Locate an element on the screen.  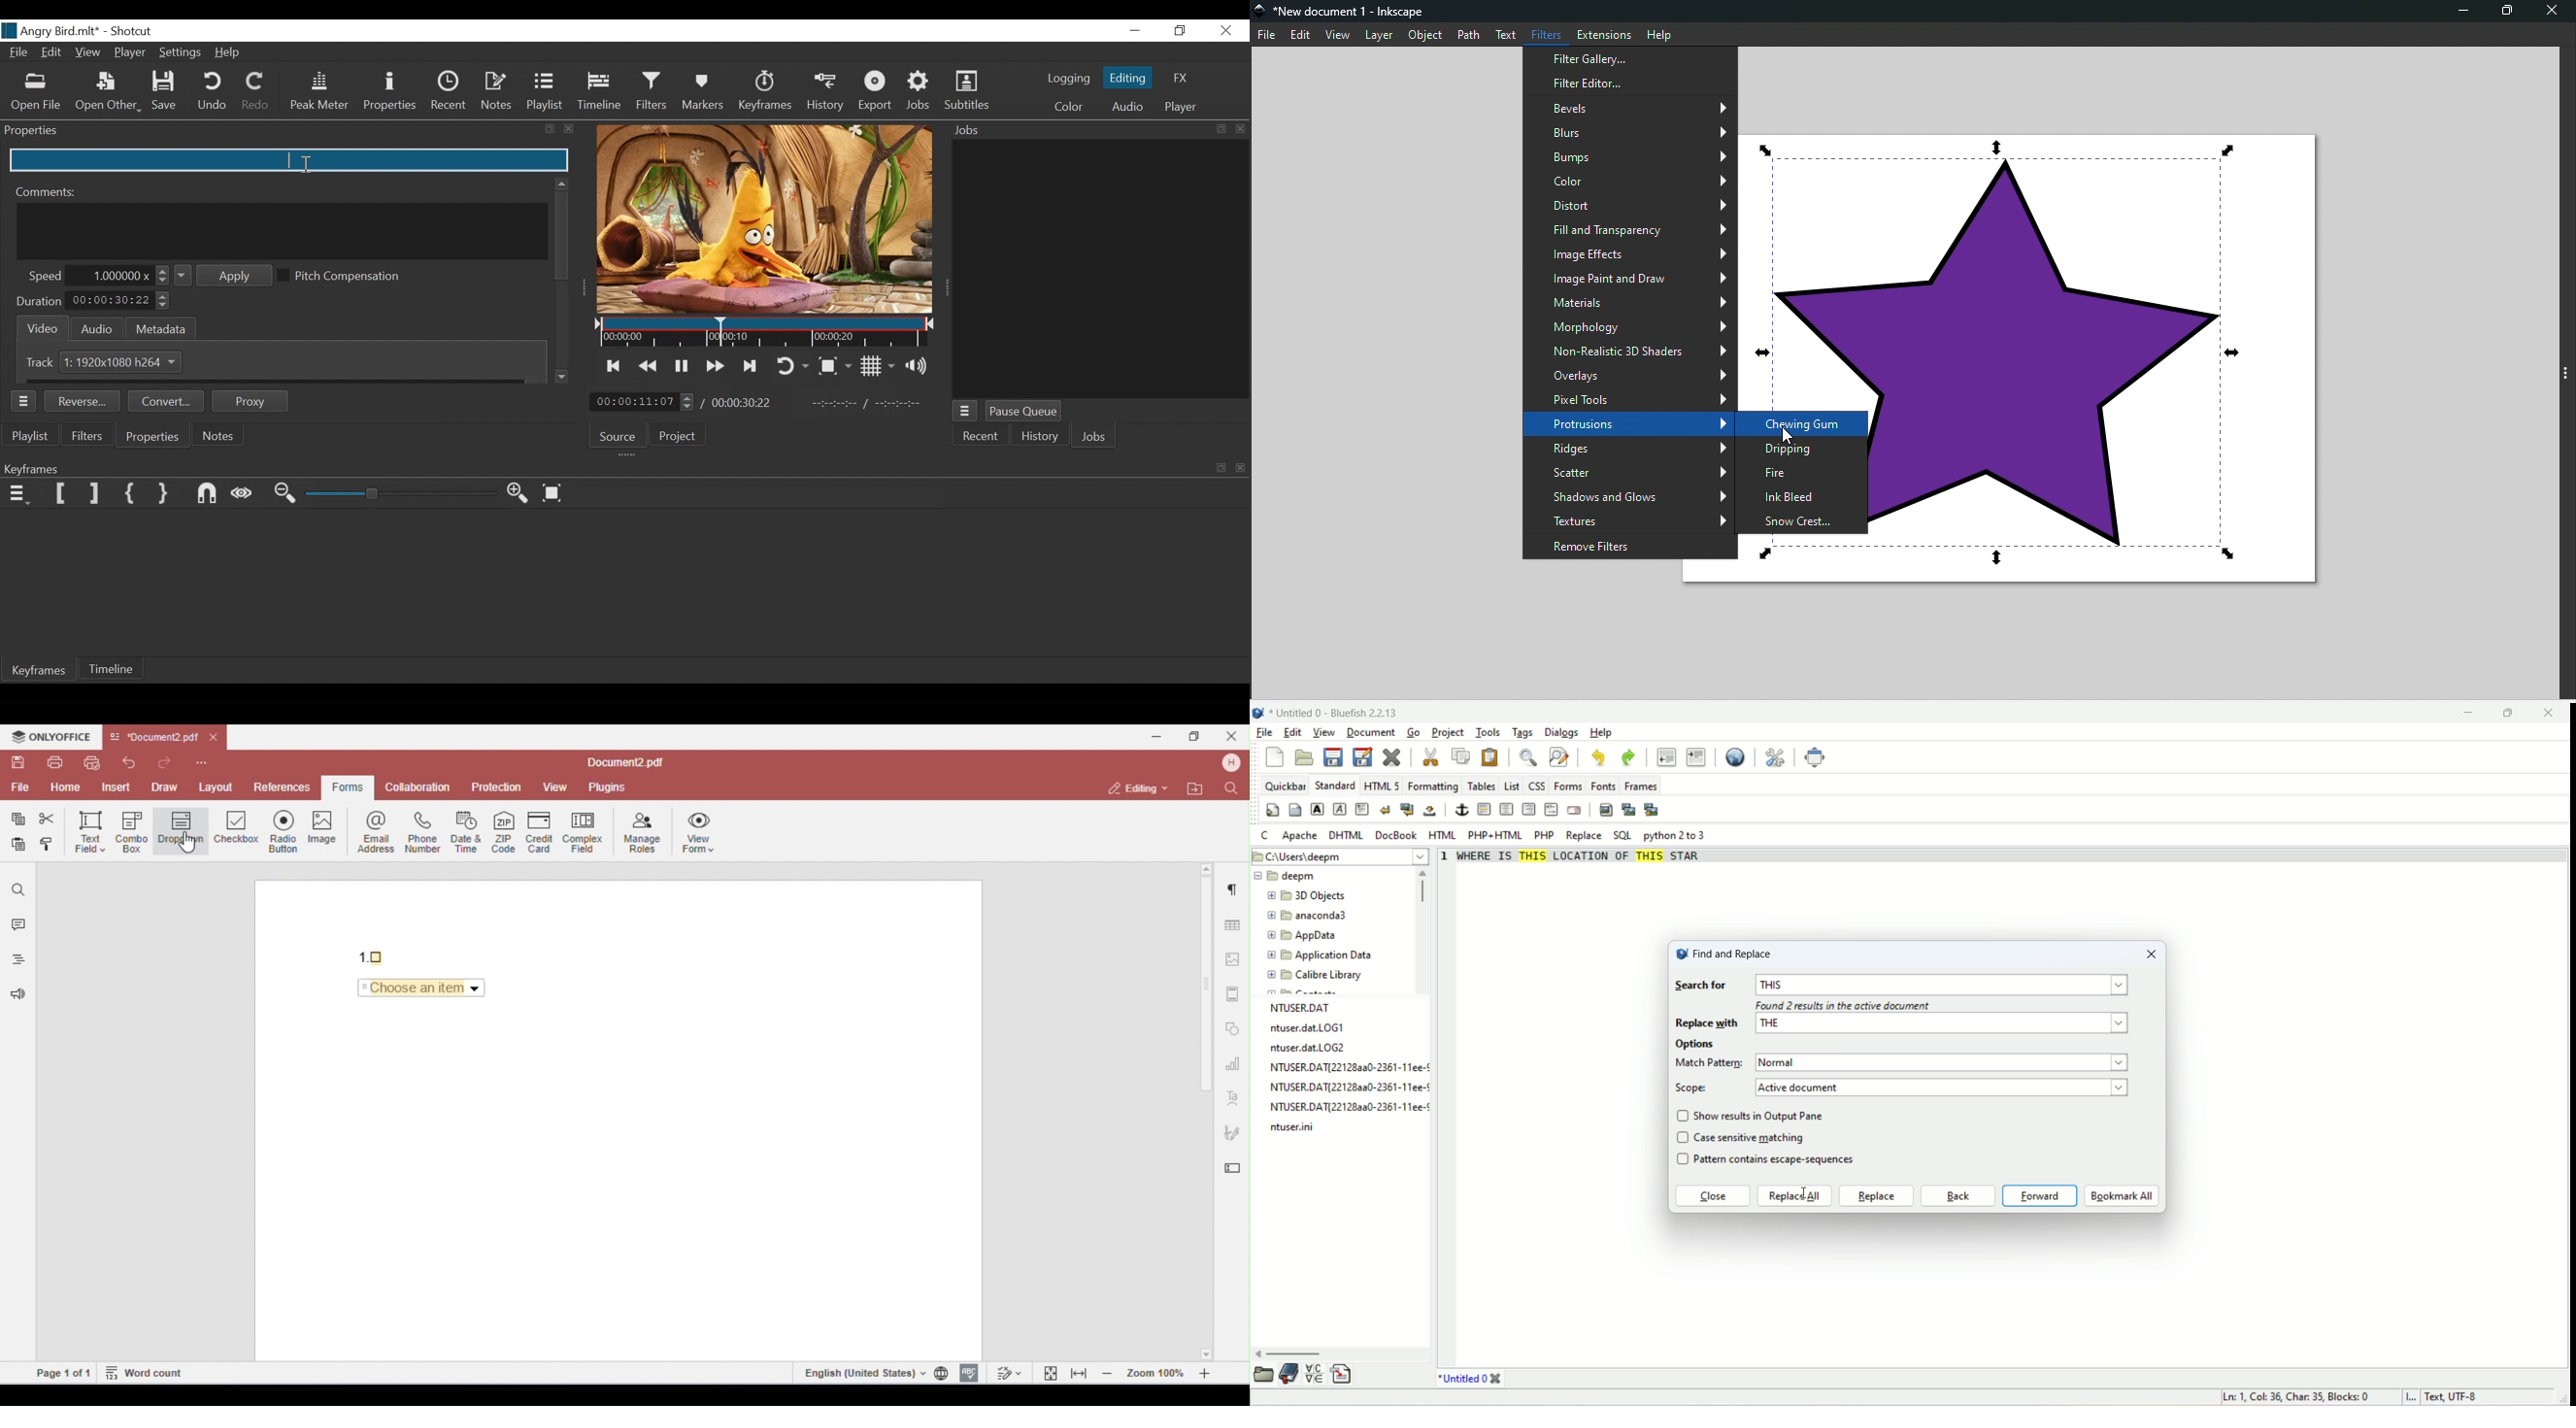
Metadata is located at coordinates (161, 327).